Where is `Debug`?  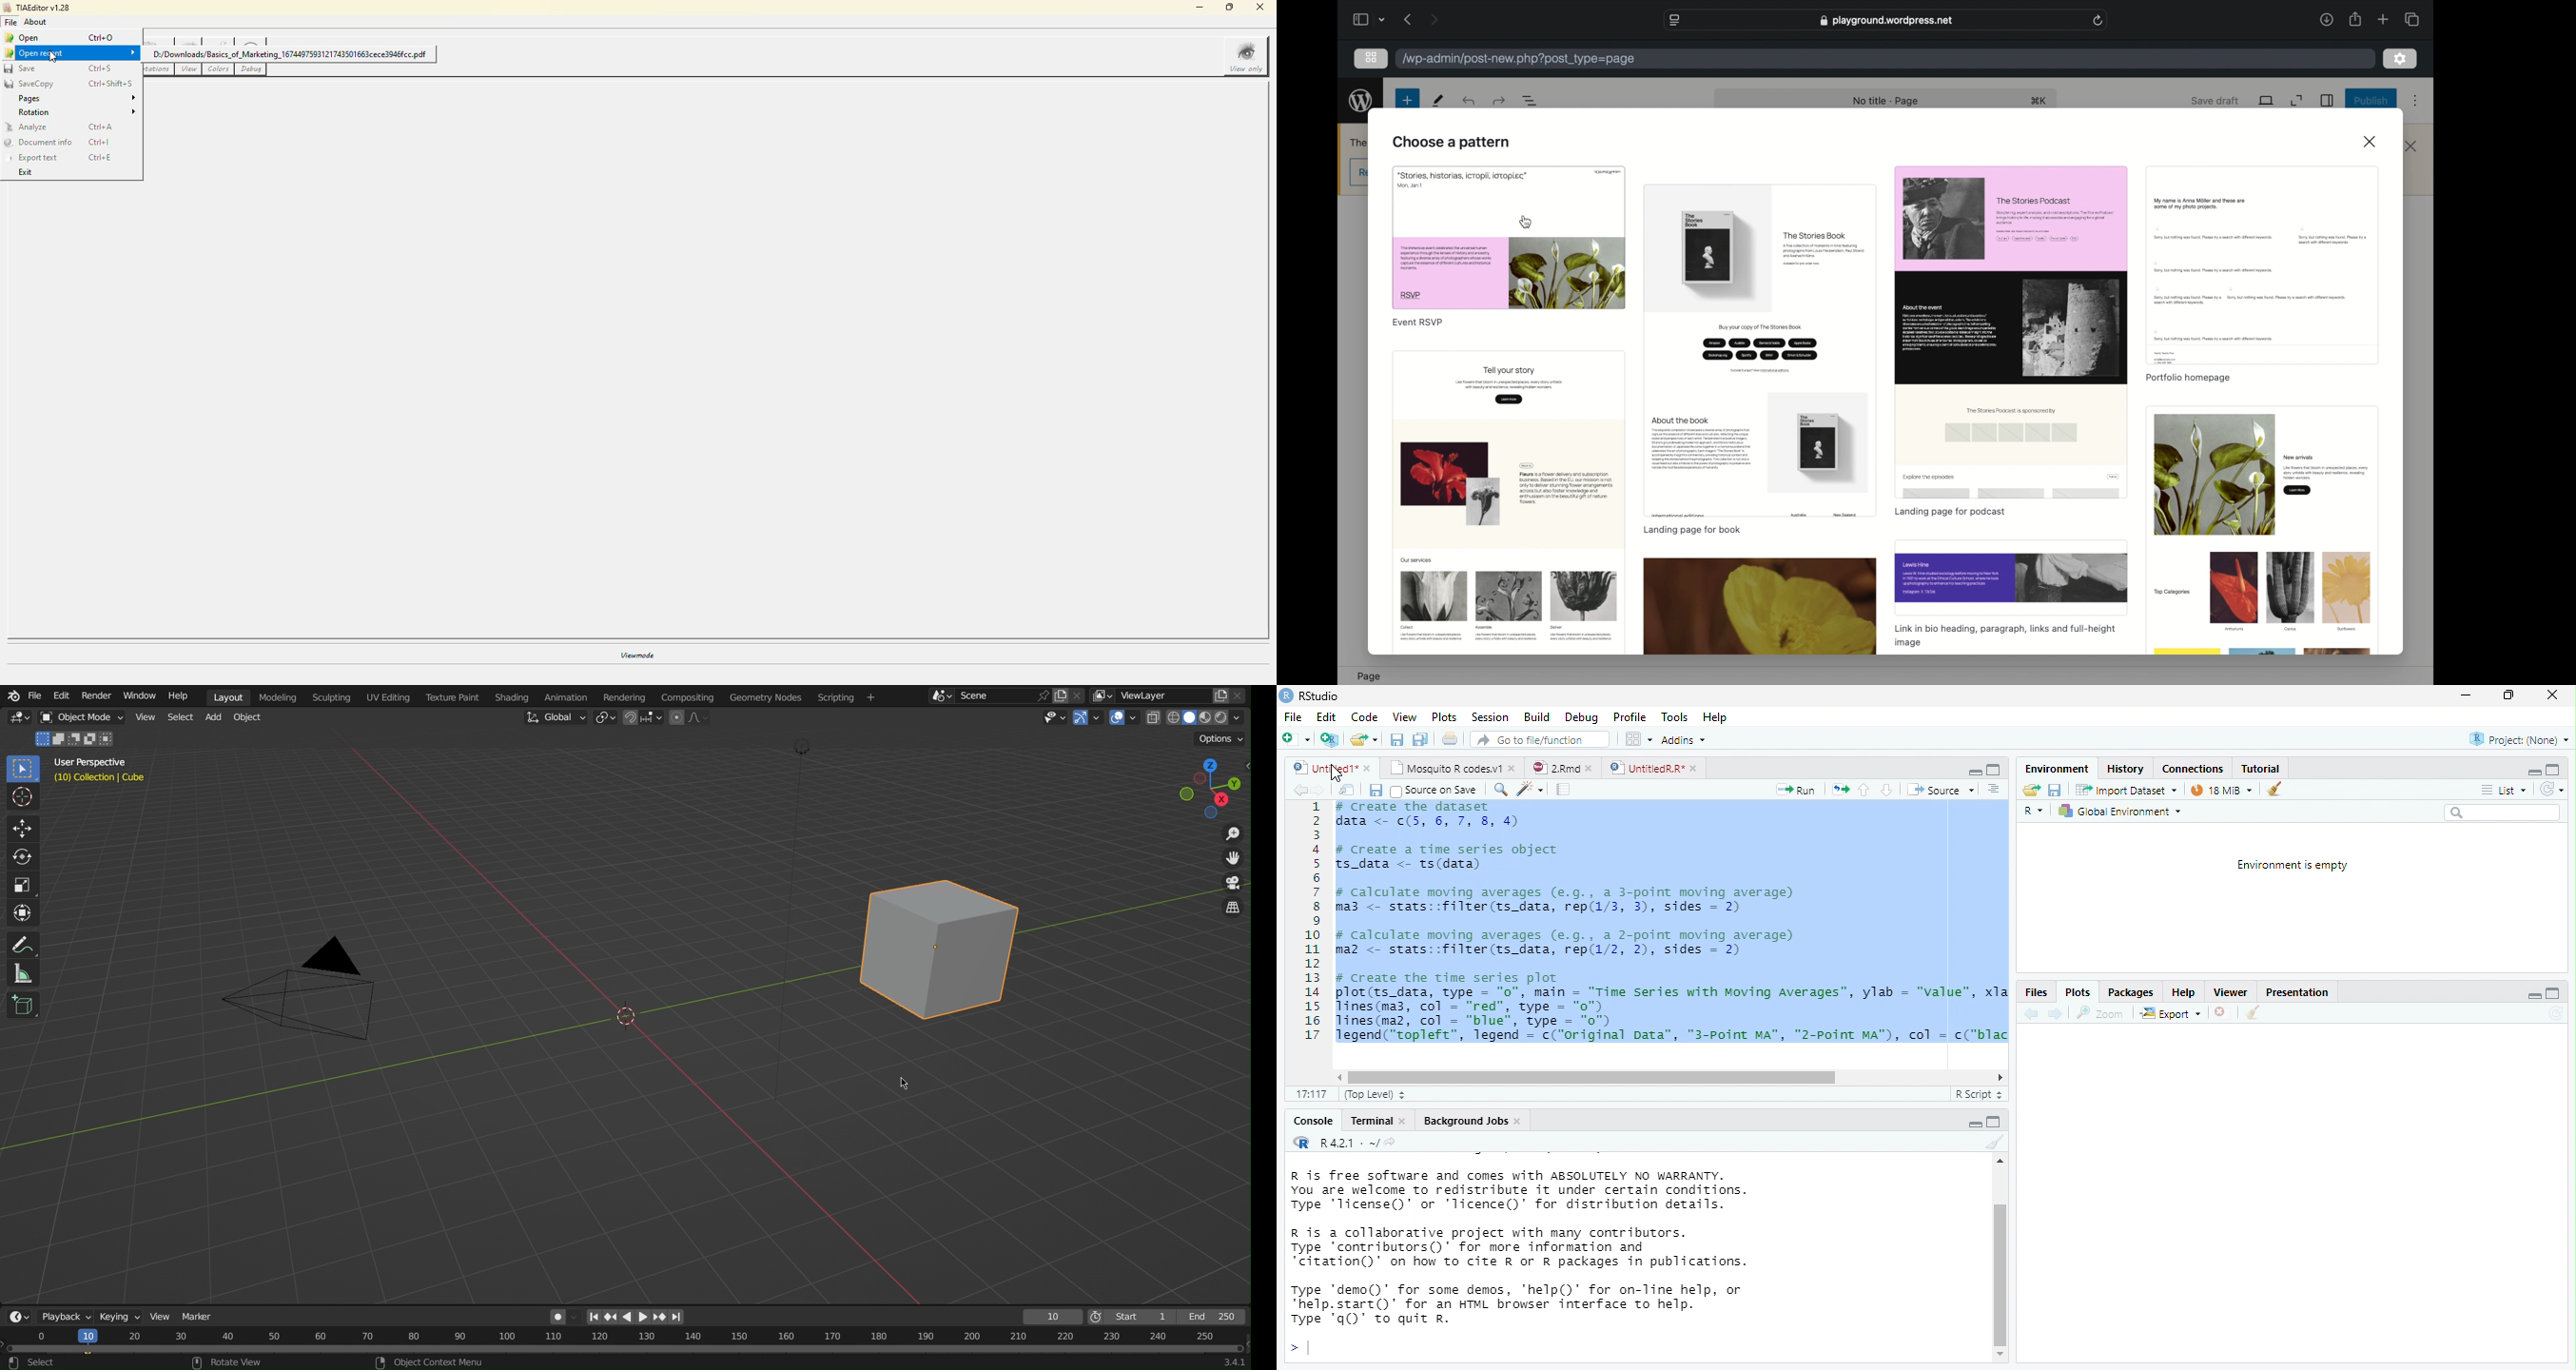 Debug is located at coordinates (1581, 717).